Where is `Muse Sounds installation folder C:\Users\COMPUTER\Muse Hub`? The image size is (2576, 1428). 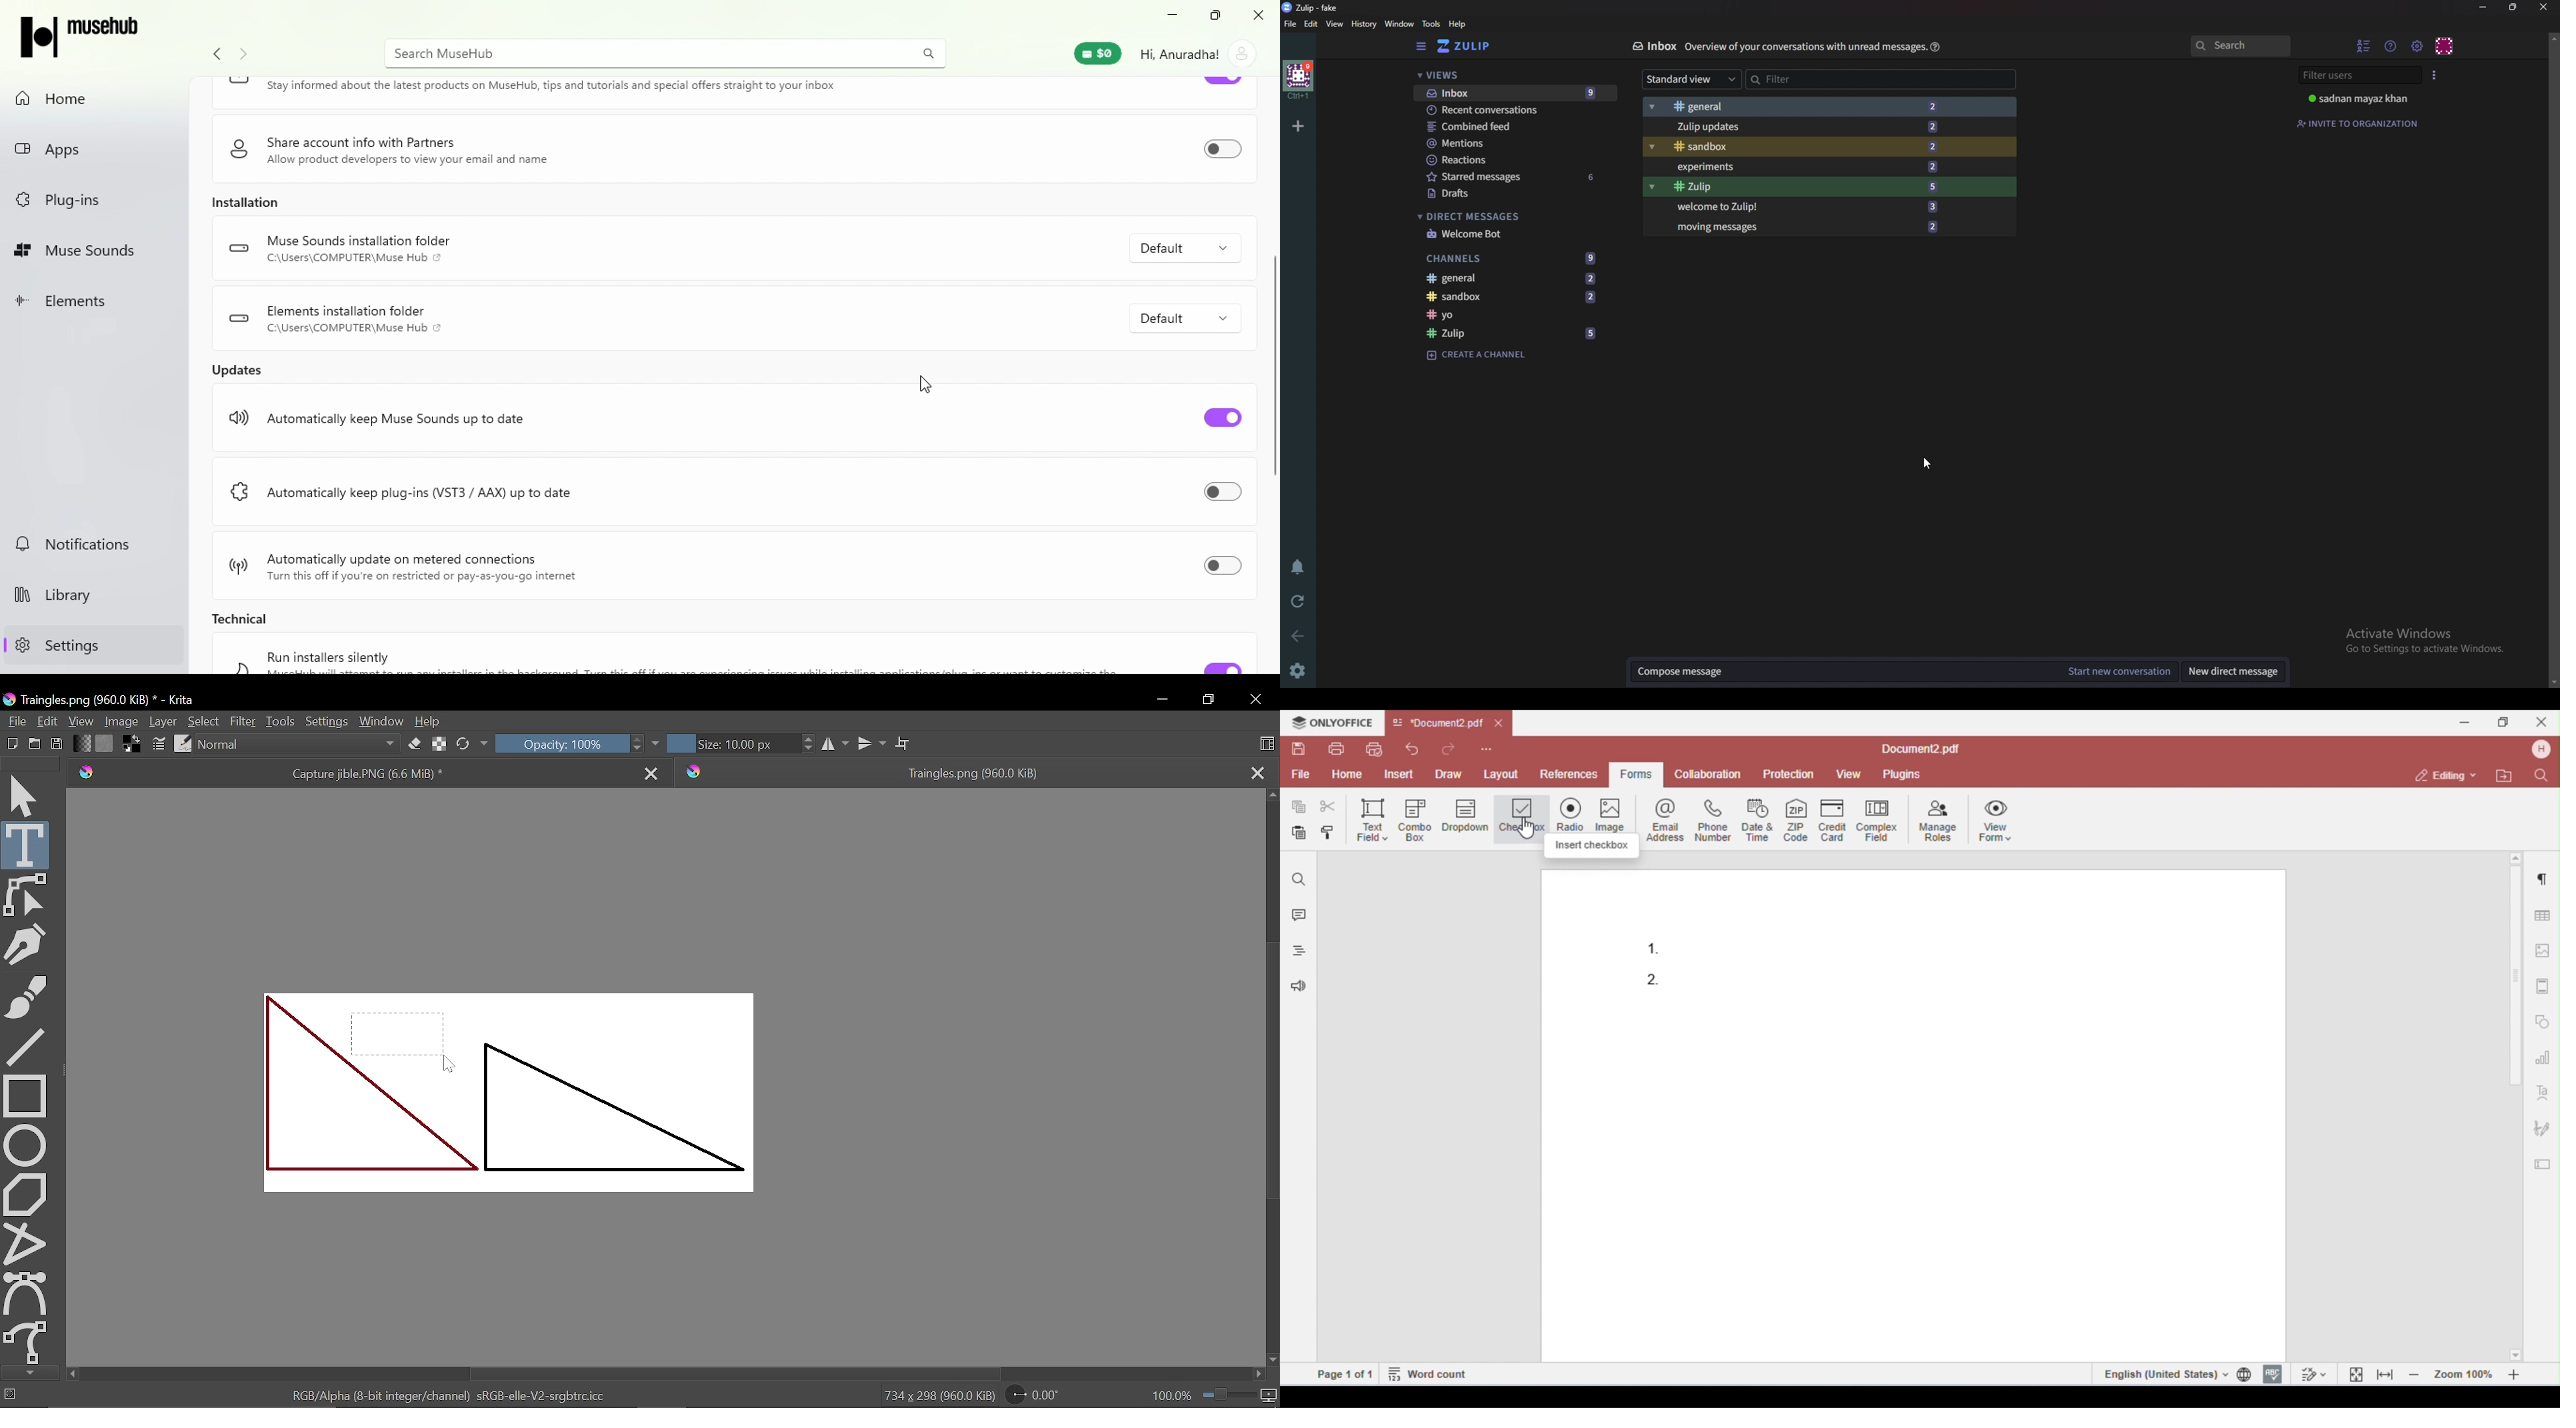 Muse Sounds installation folder C:\Users\COMPUTER\Muse Hub is located at coordinates (365, 250).